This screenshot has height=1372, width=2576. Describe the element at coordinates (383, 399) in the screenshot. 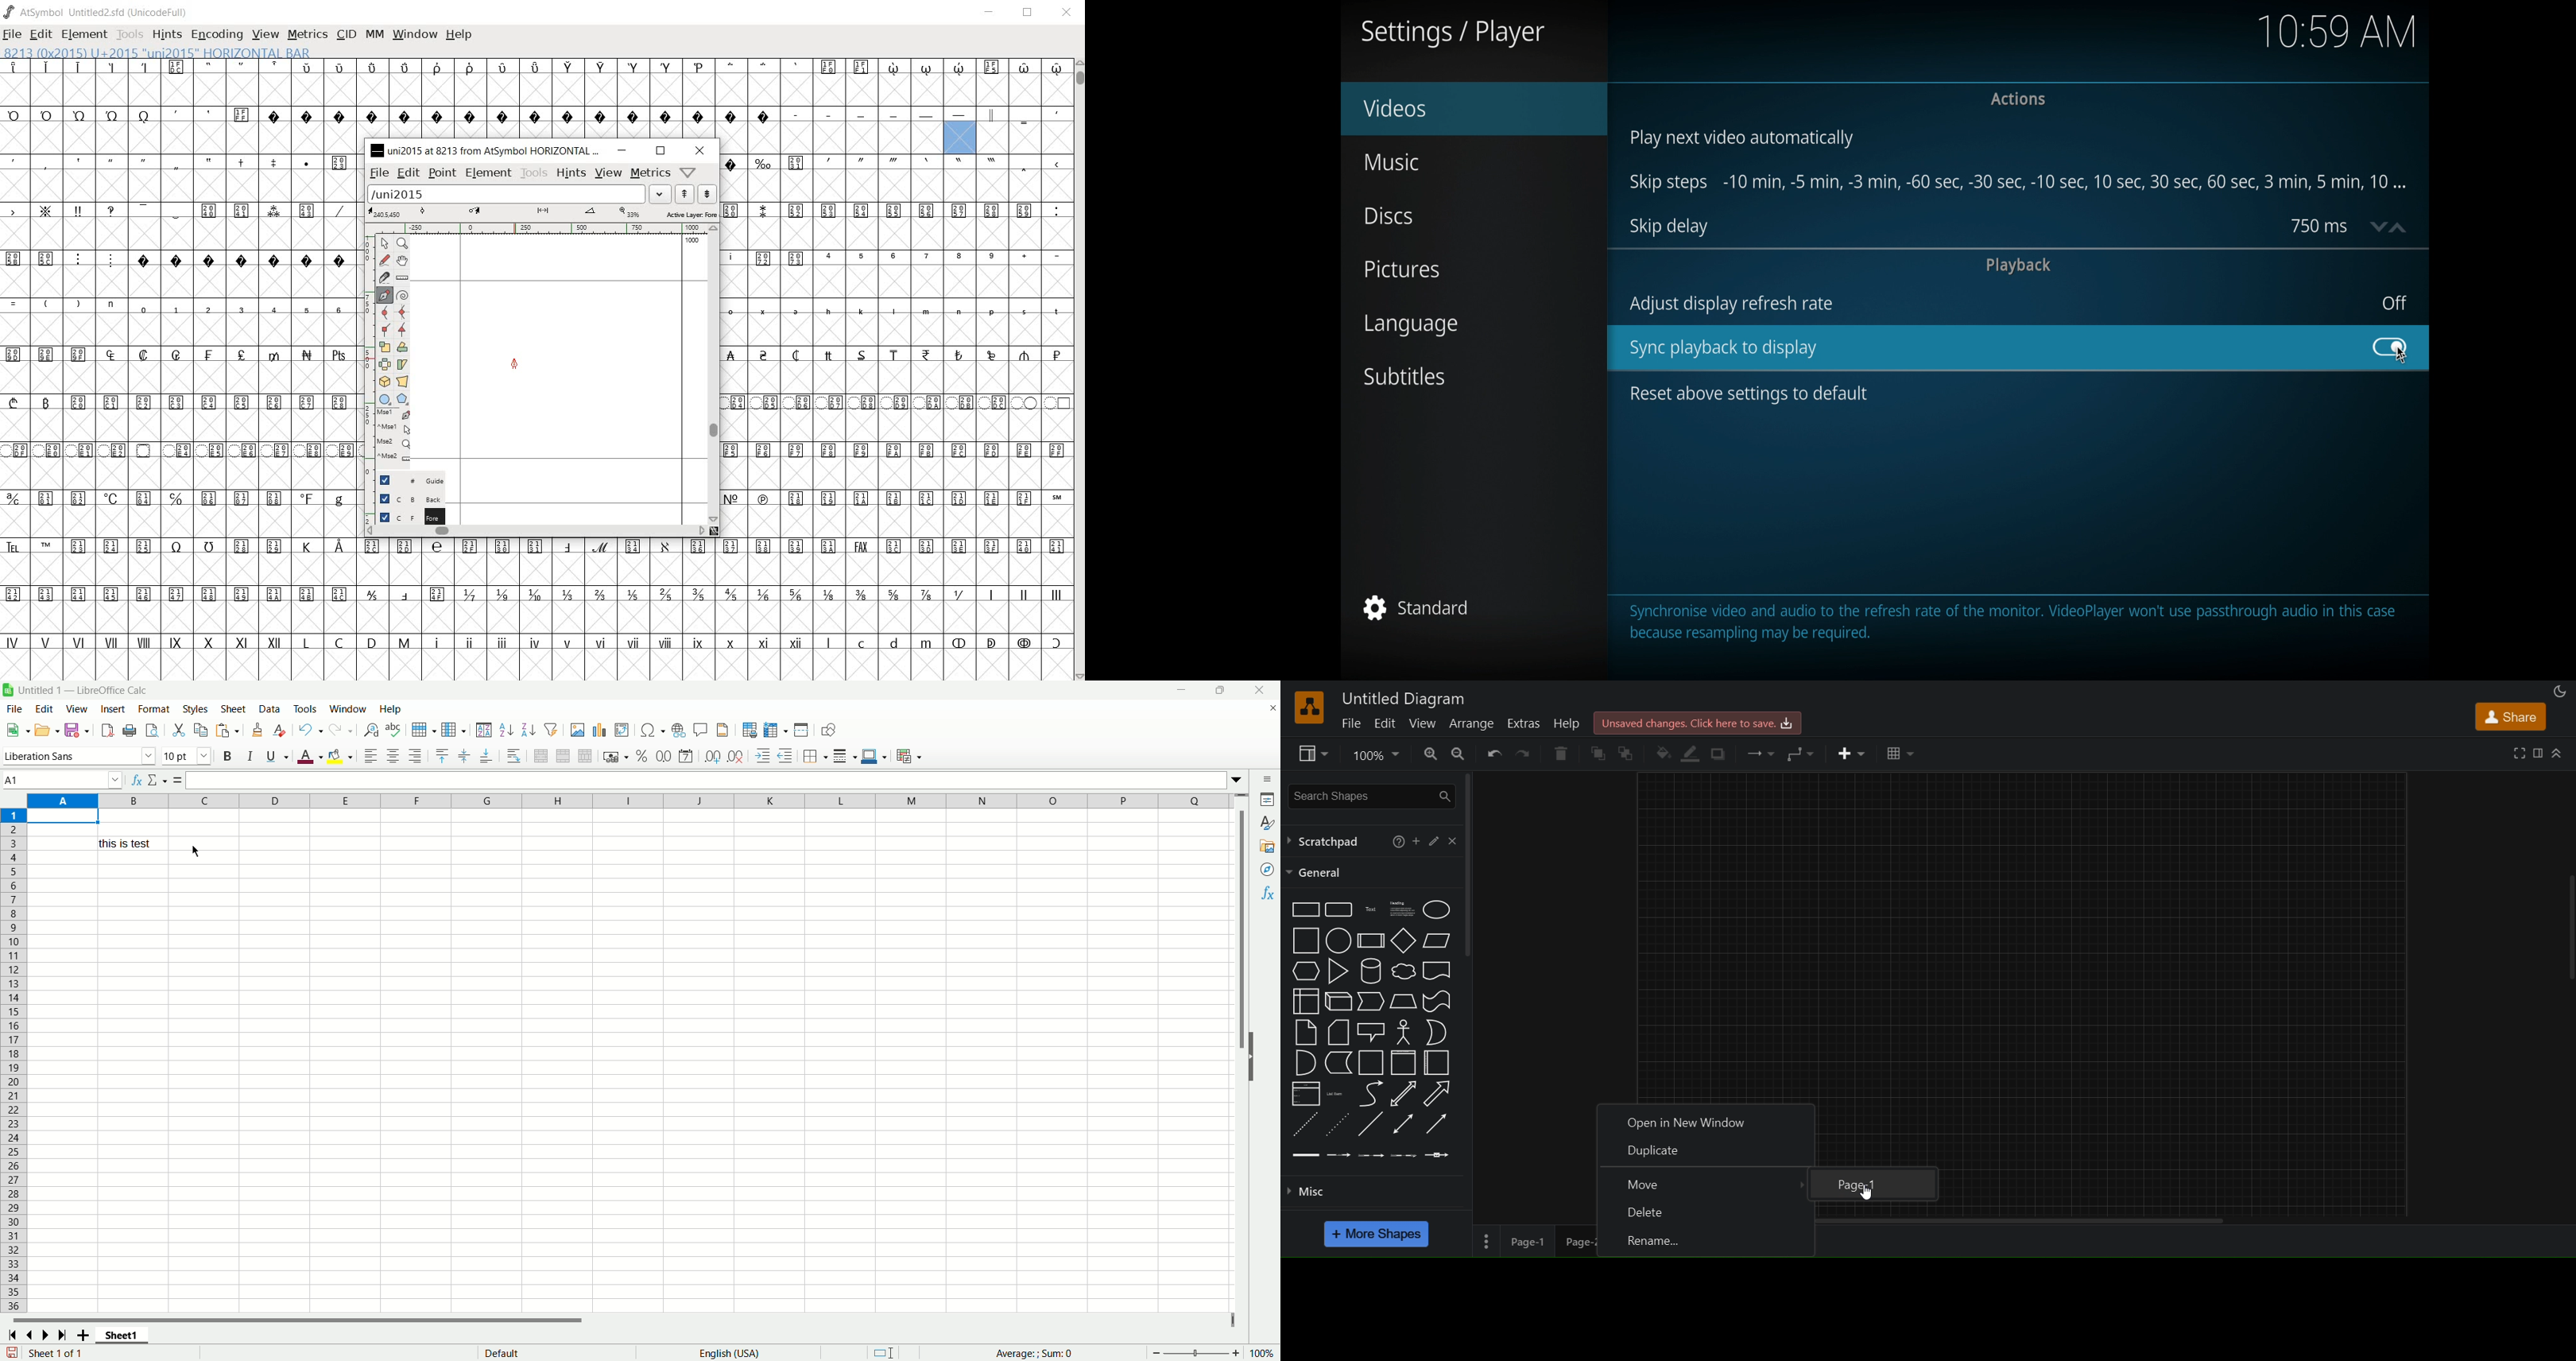

I see `rectangle or ellipse` at that location.